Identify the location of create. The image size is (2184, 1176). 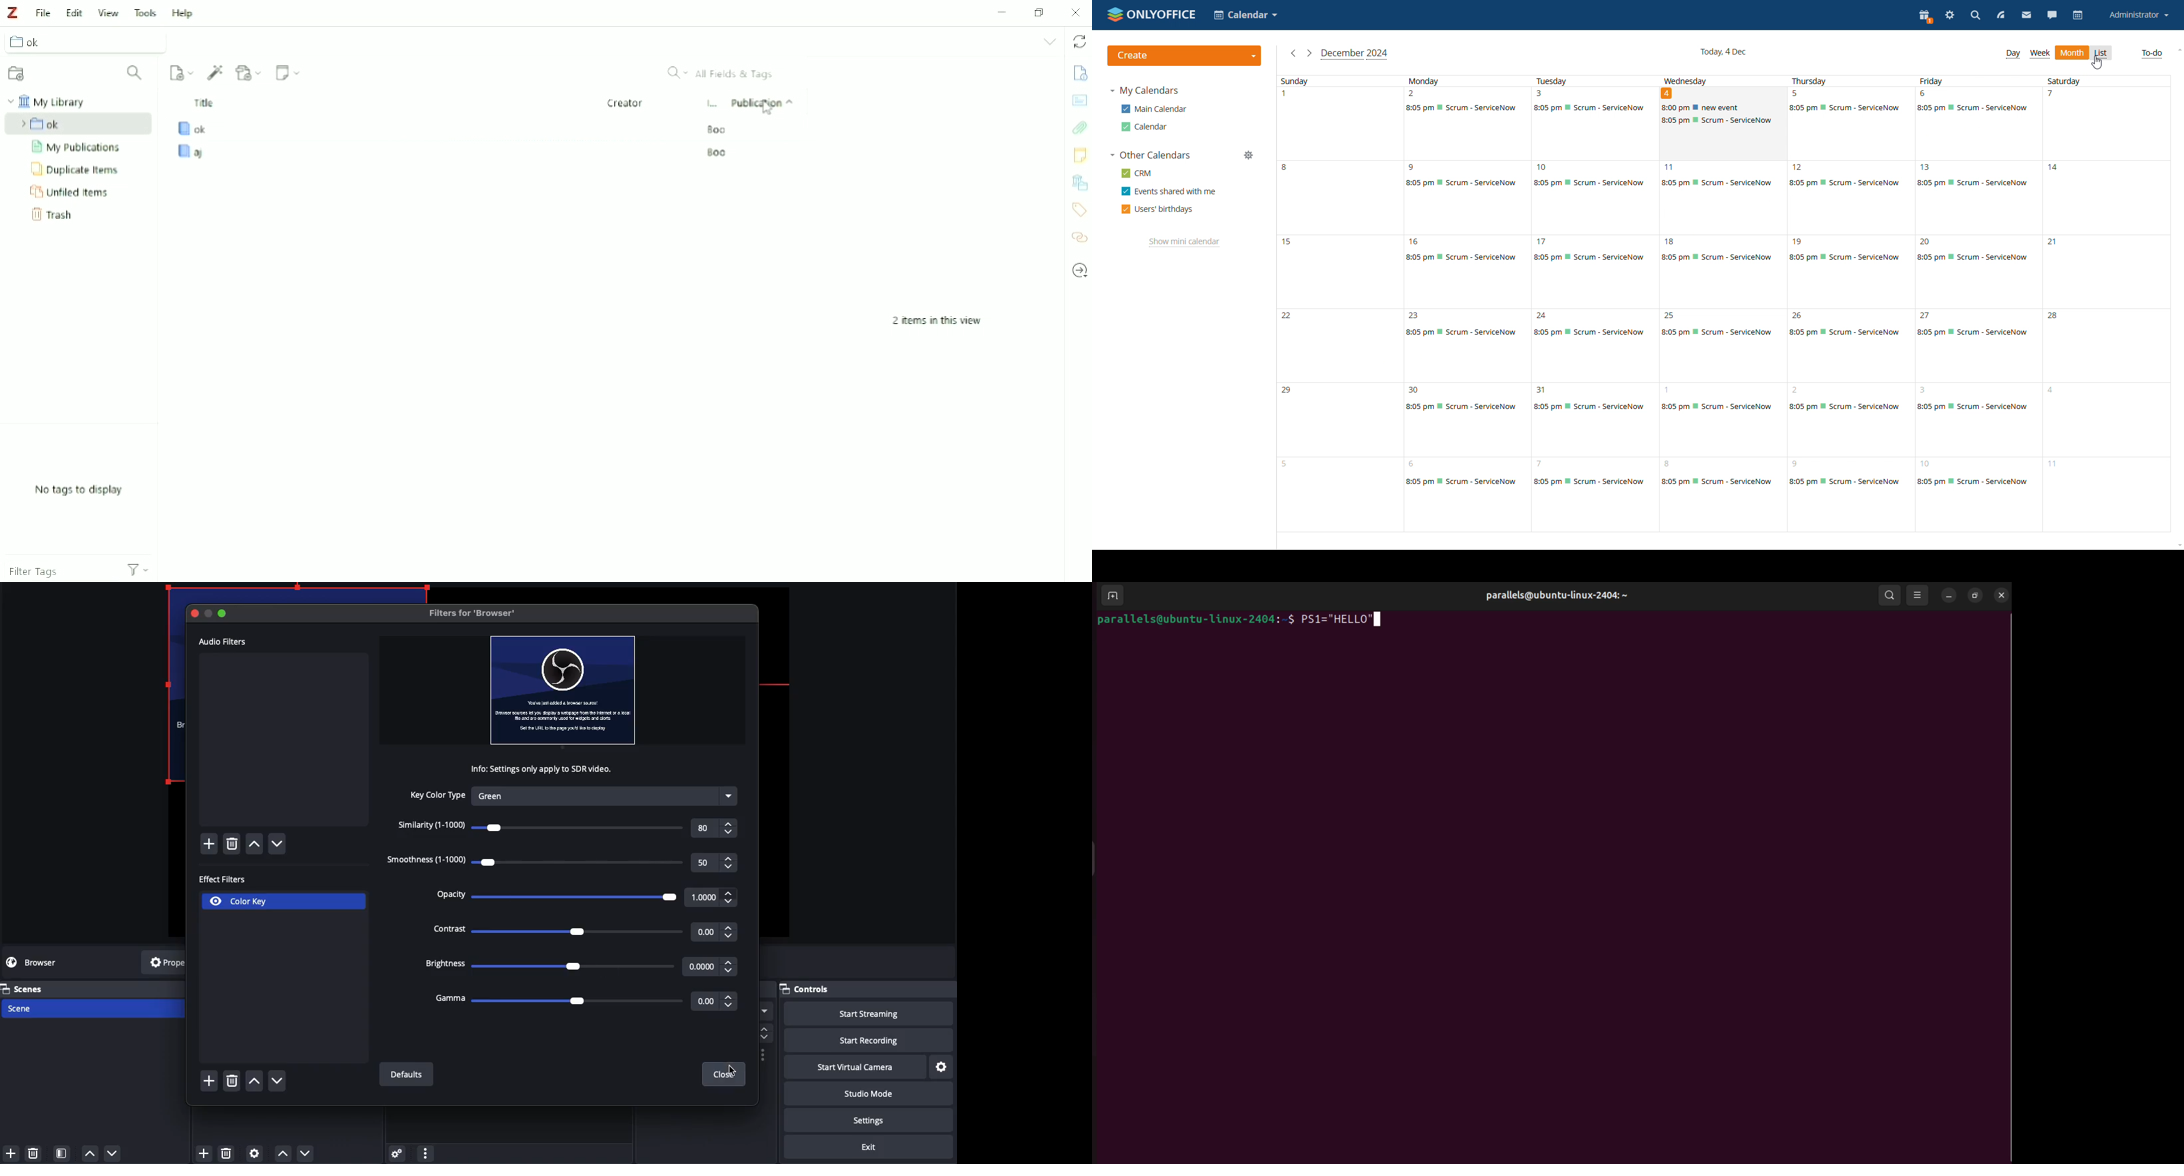
(1185, 56).